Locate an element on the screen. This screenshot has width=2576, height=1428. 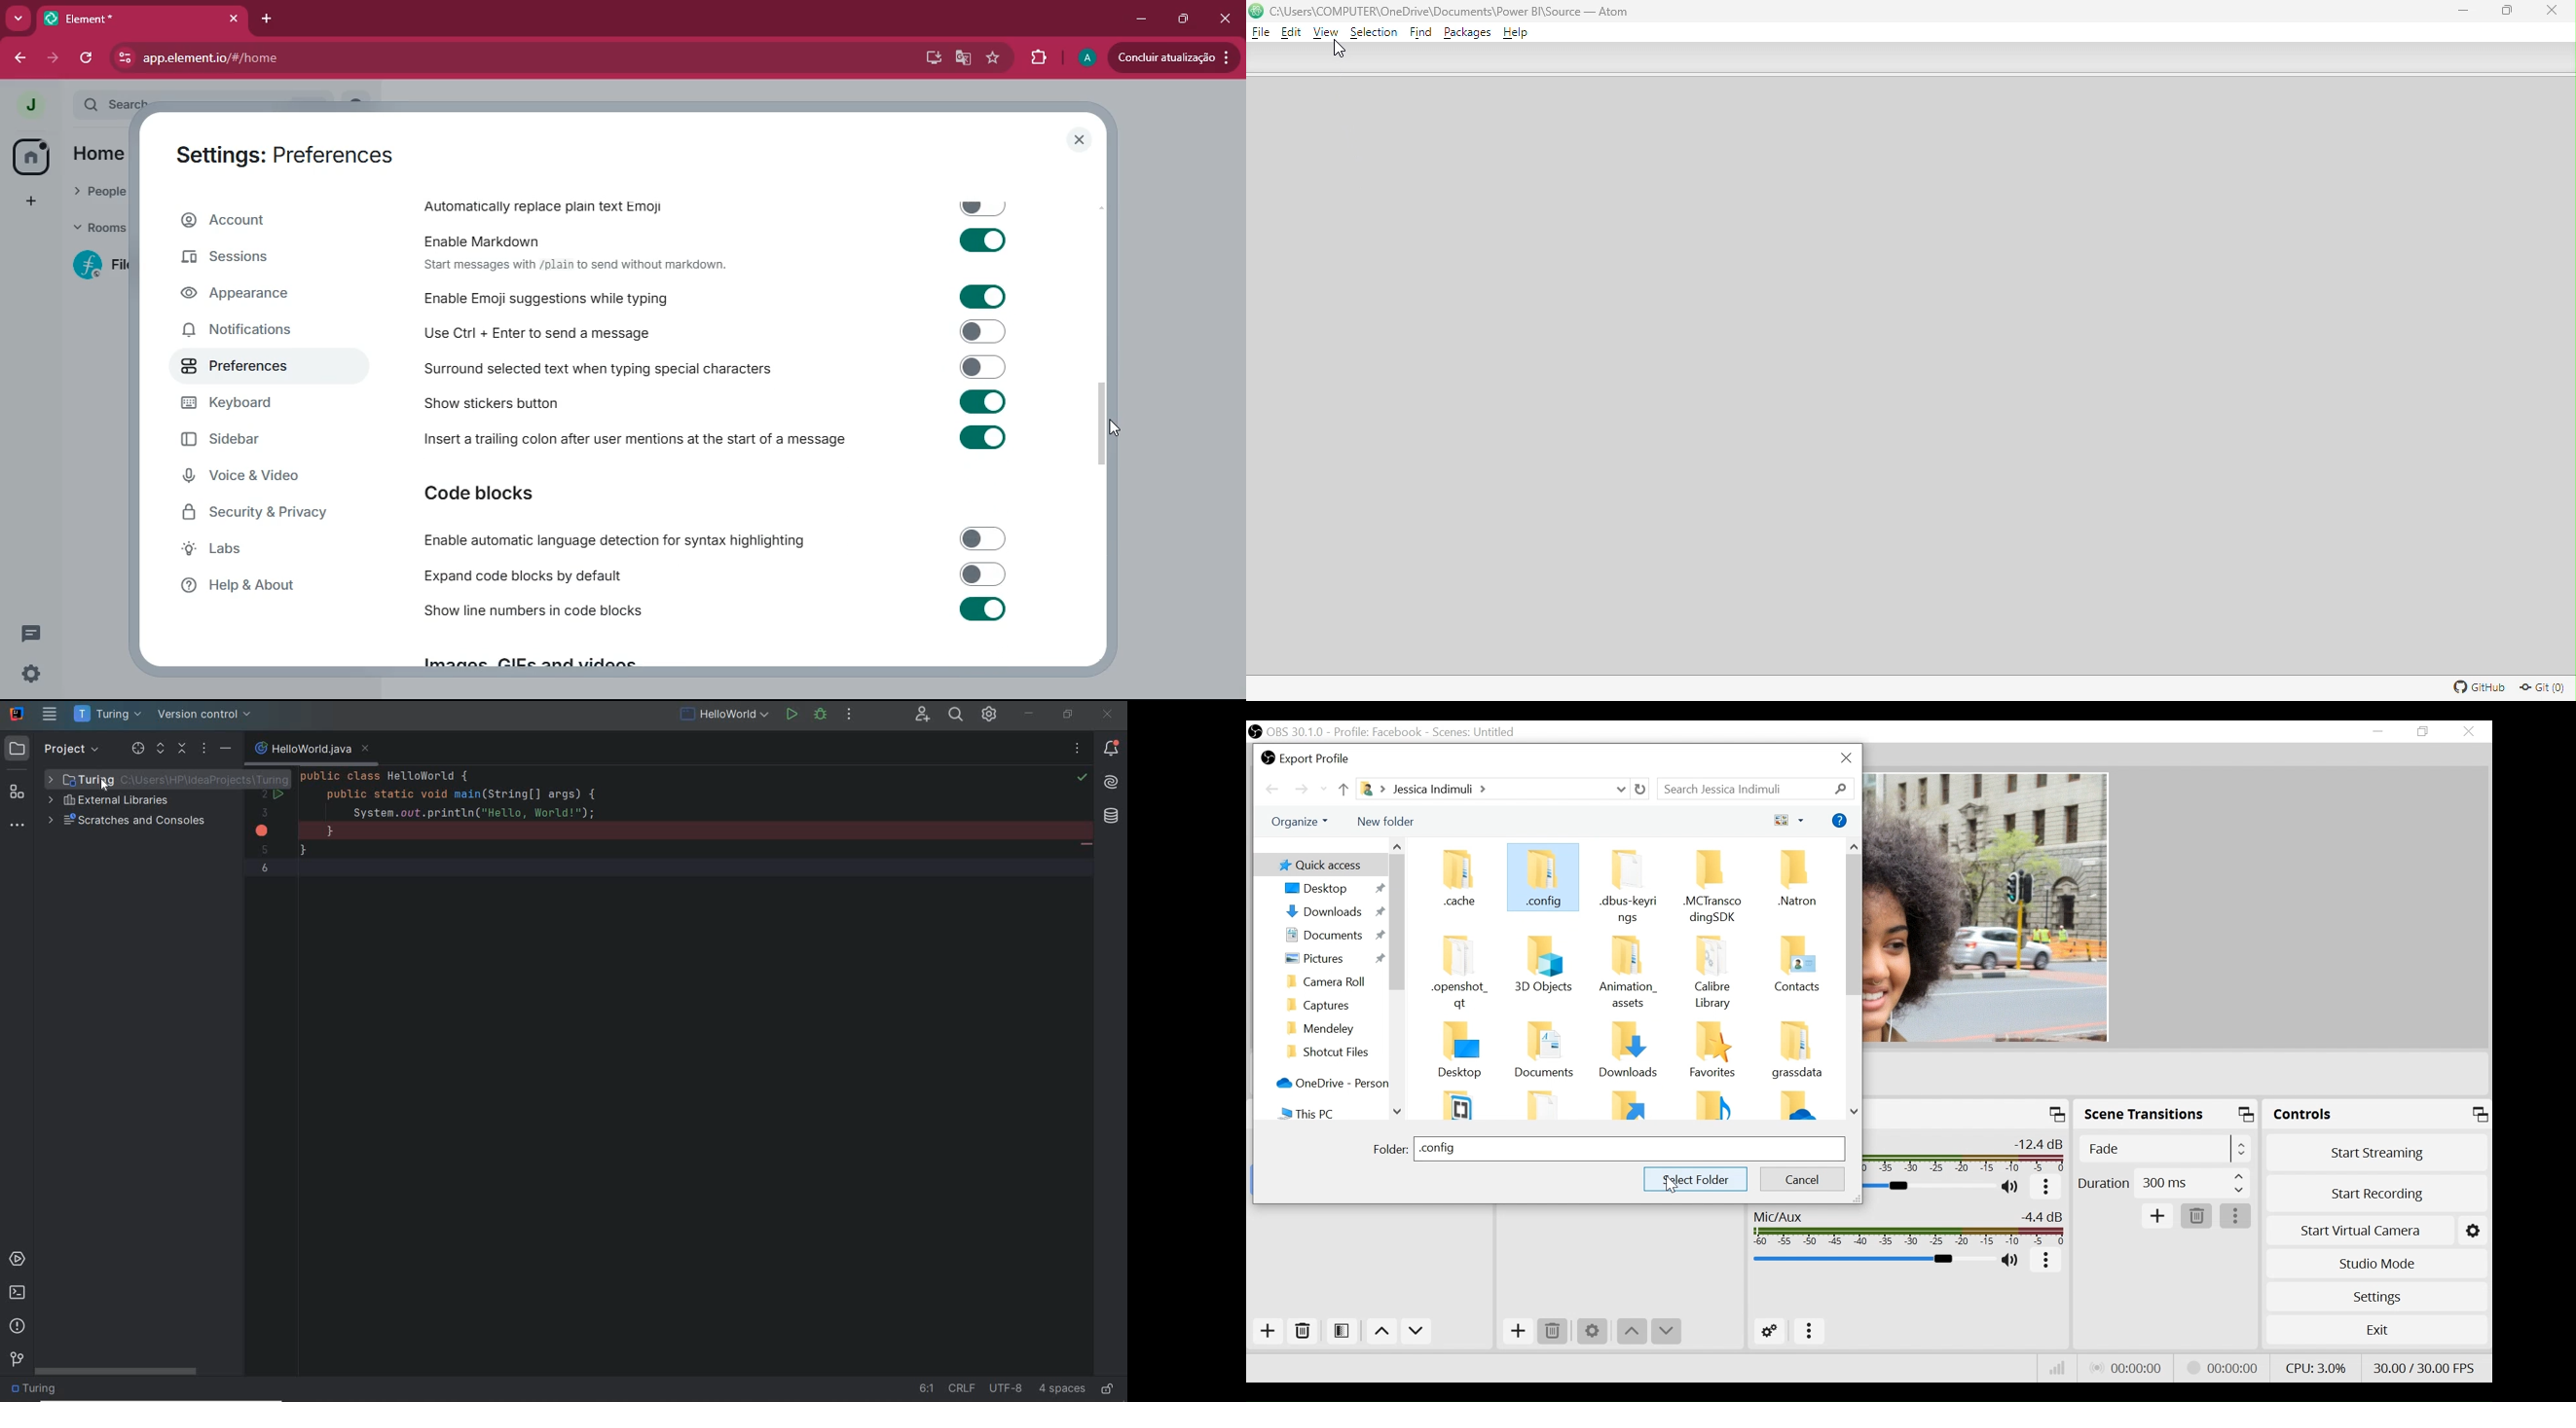
Scroll Down is located at coordinates (1855, 1112).